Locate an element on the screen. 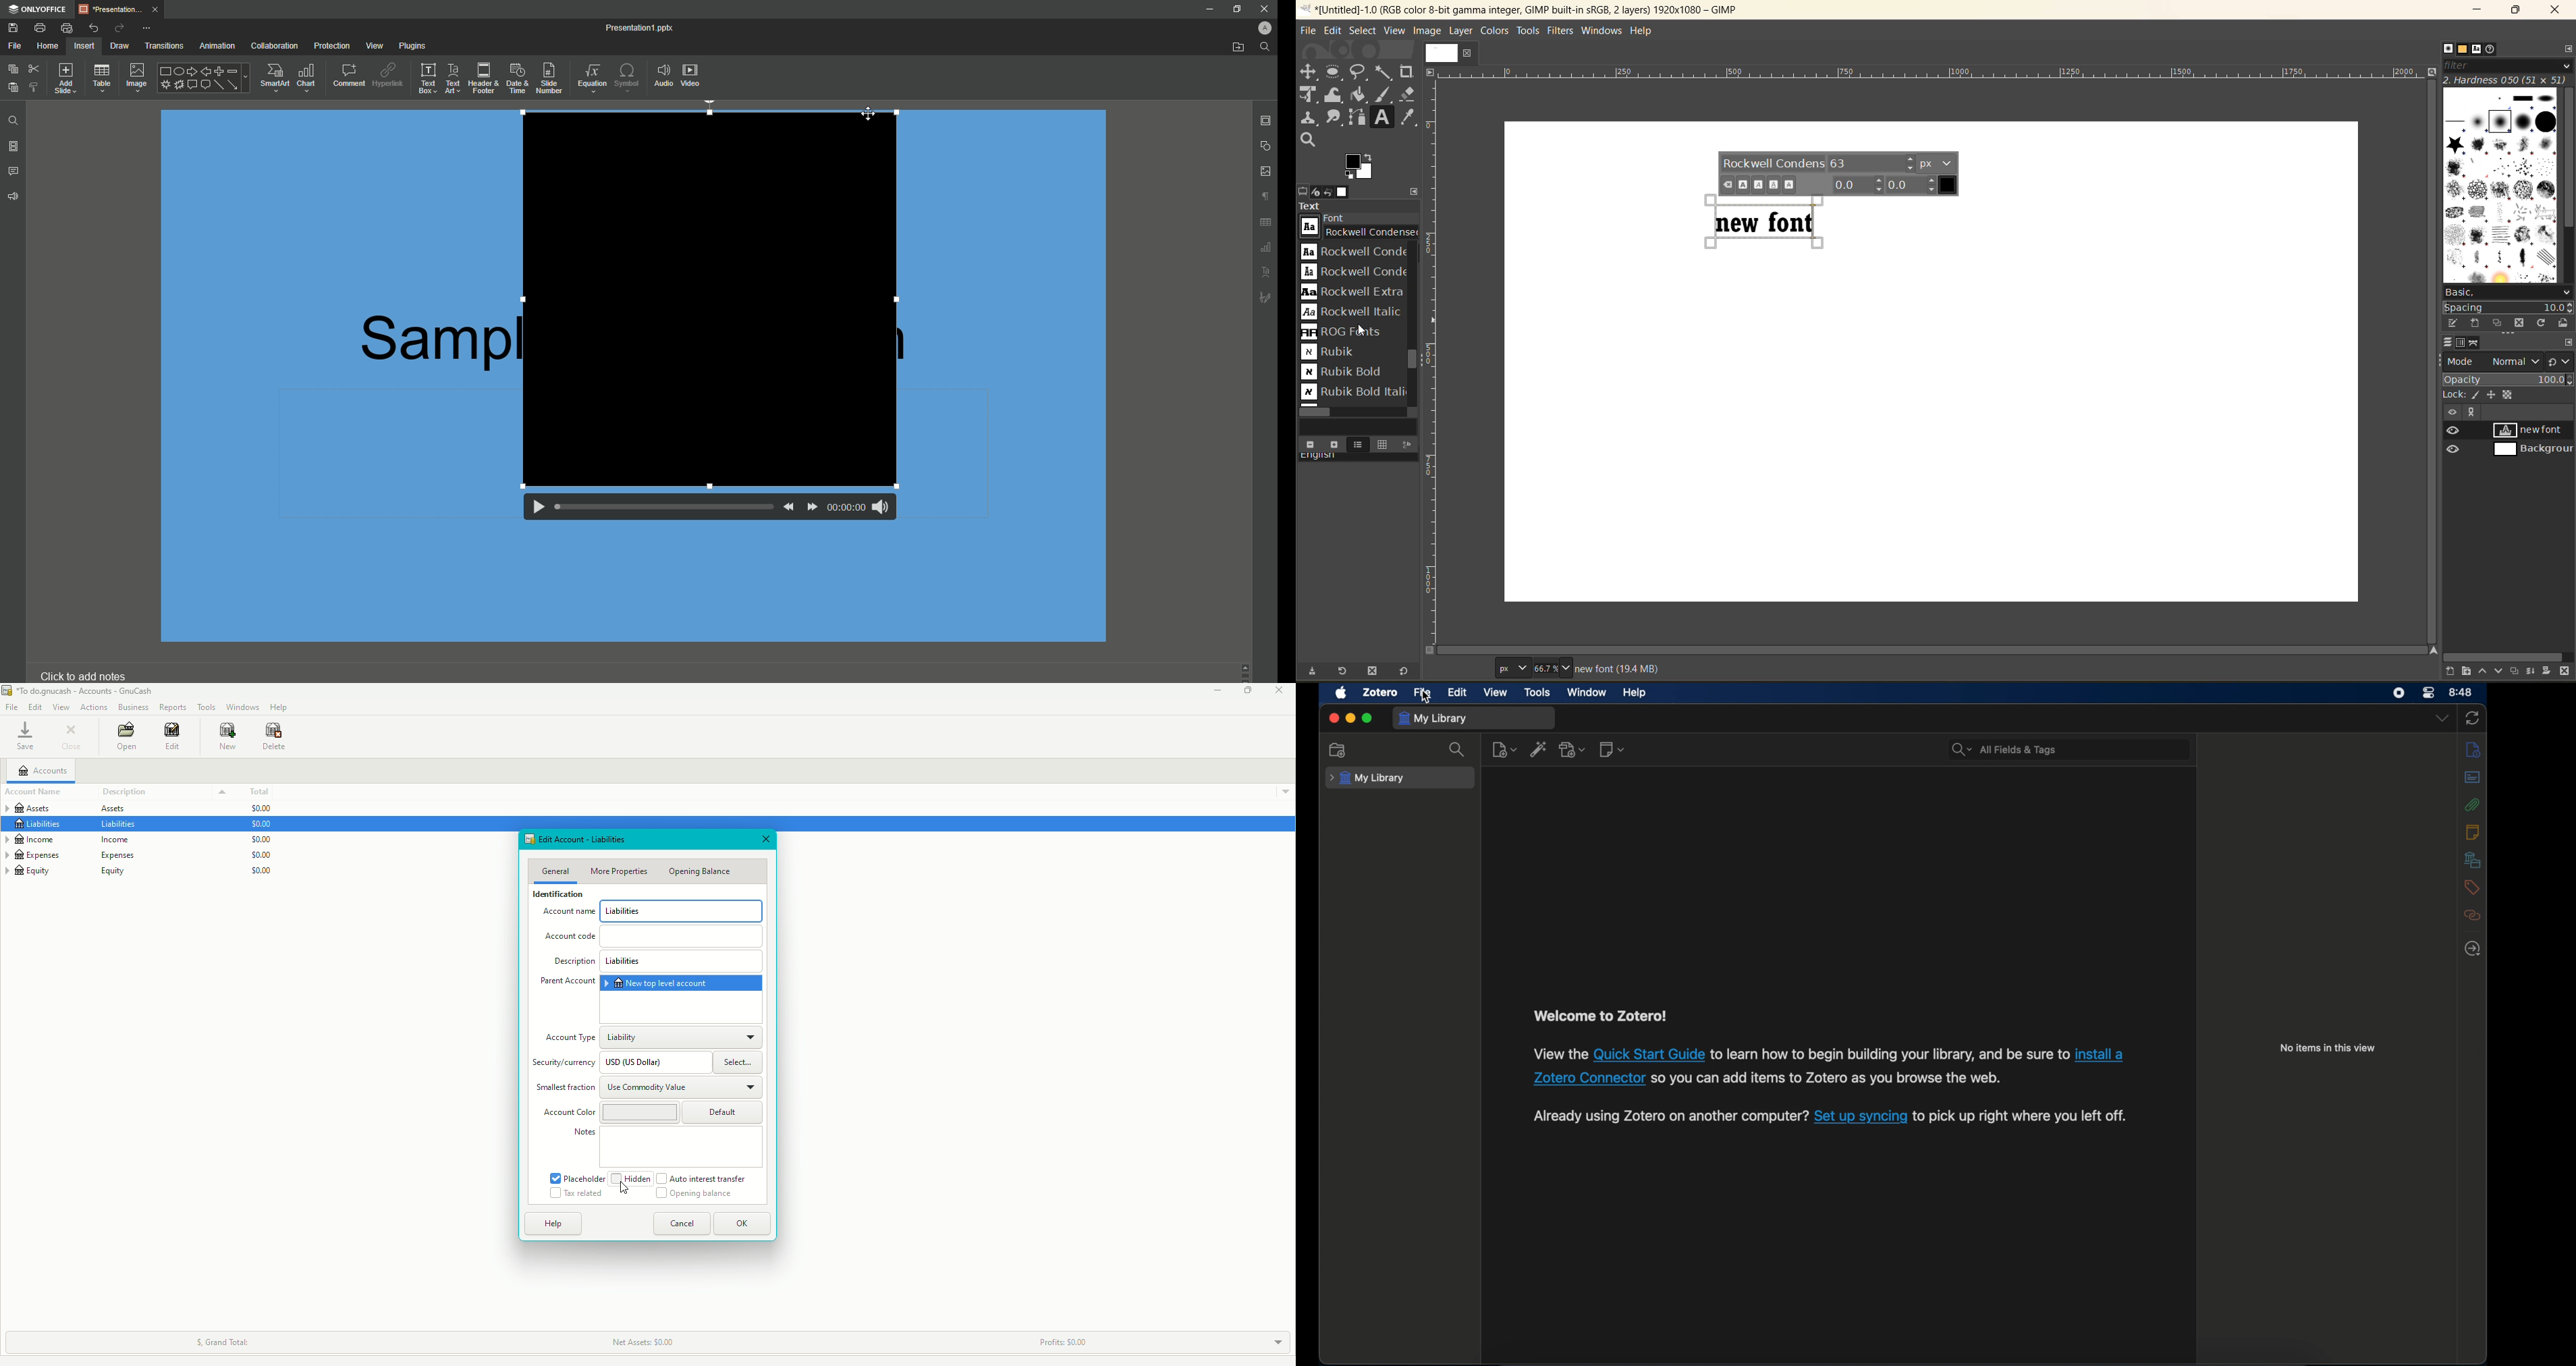 The width and height of the screenshot is (2576, 1372). cursor is located at coordinates (624, 1192).